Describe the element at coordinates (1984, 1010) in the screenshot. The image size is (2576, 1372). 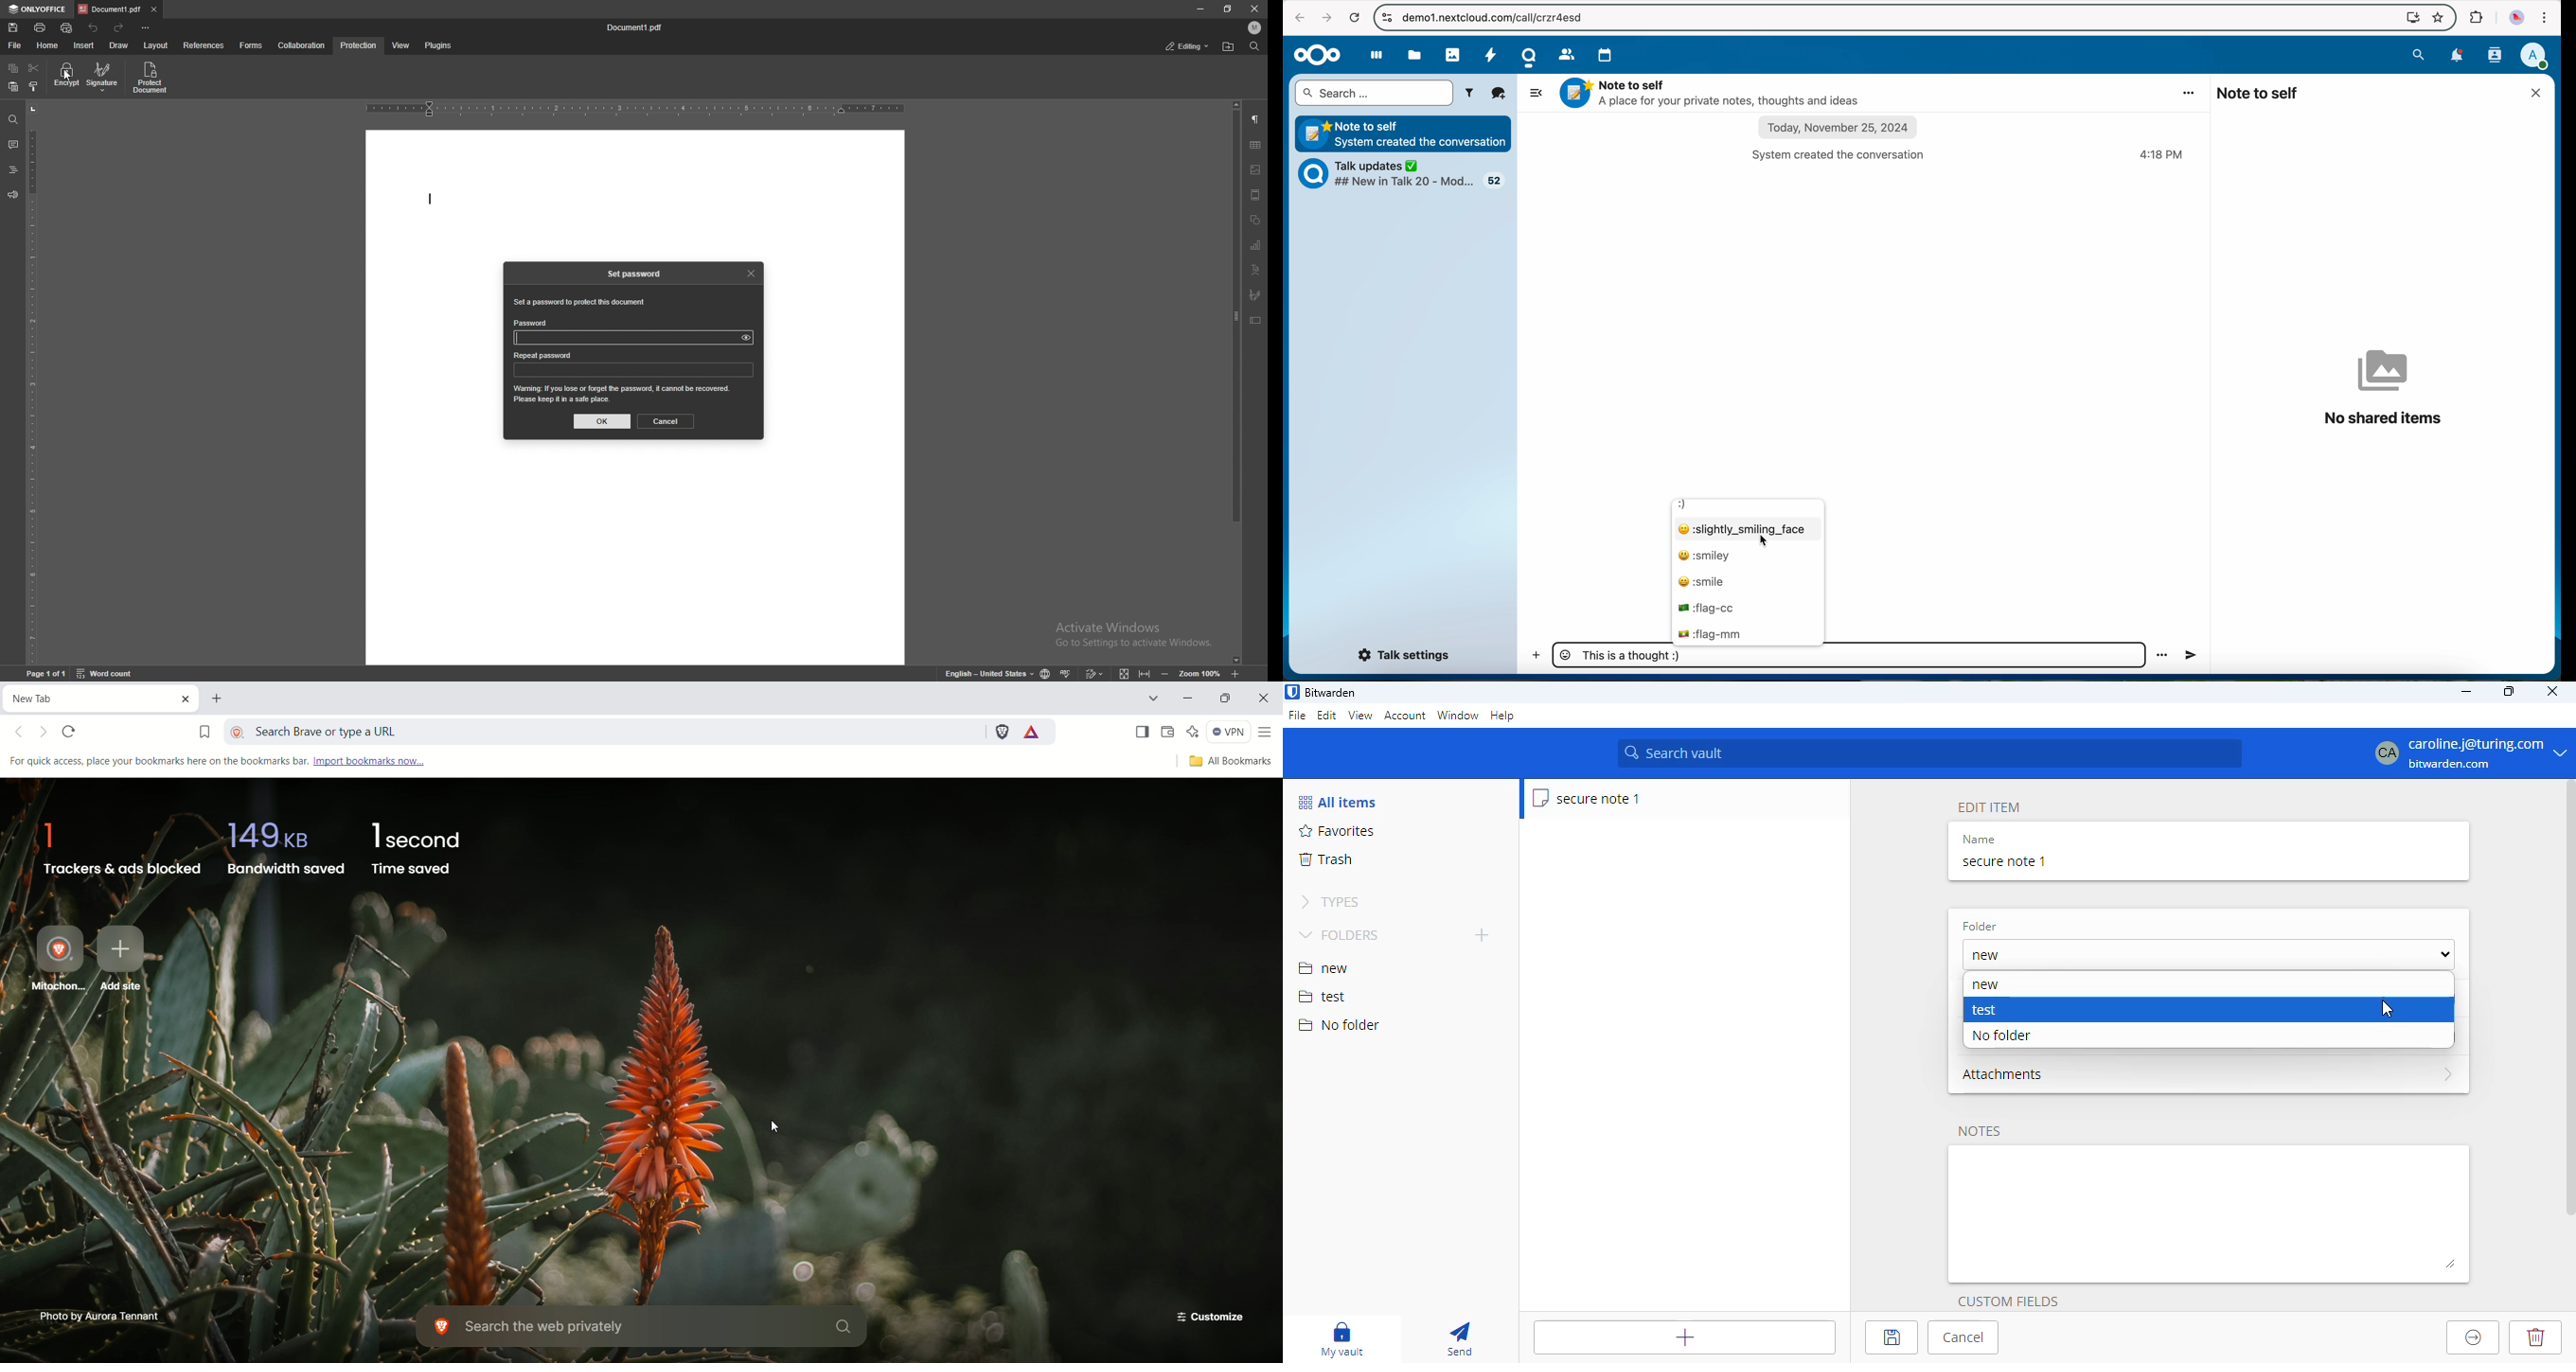
I see `test` at that location.